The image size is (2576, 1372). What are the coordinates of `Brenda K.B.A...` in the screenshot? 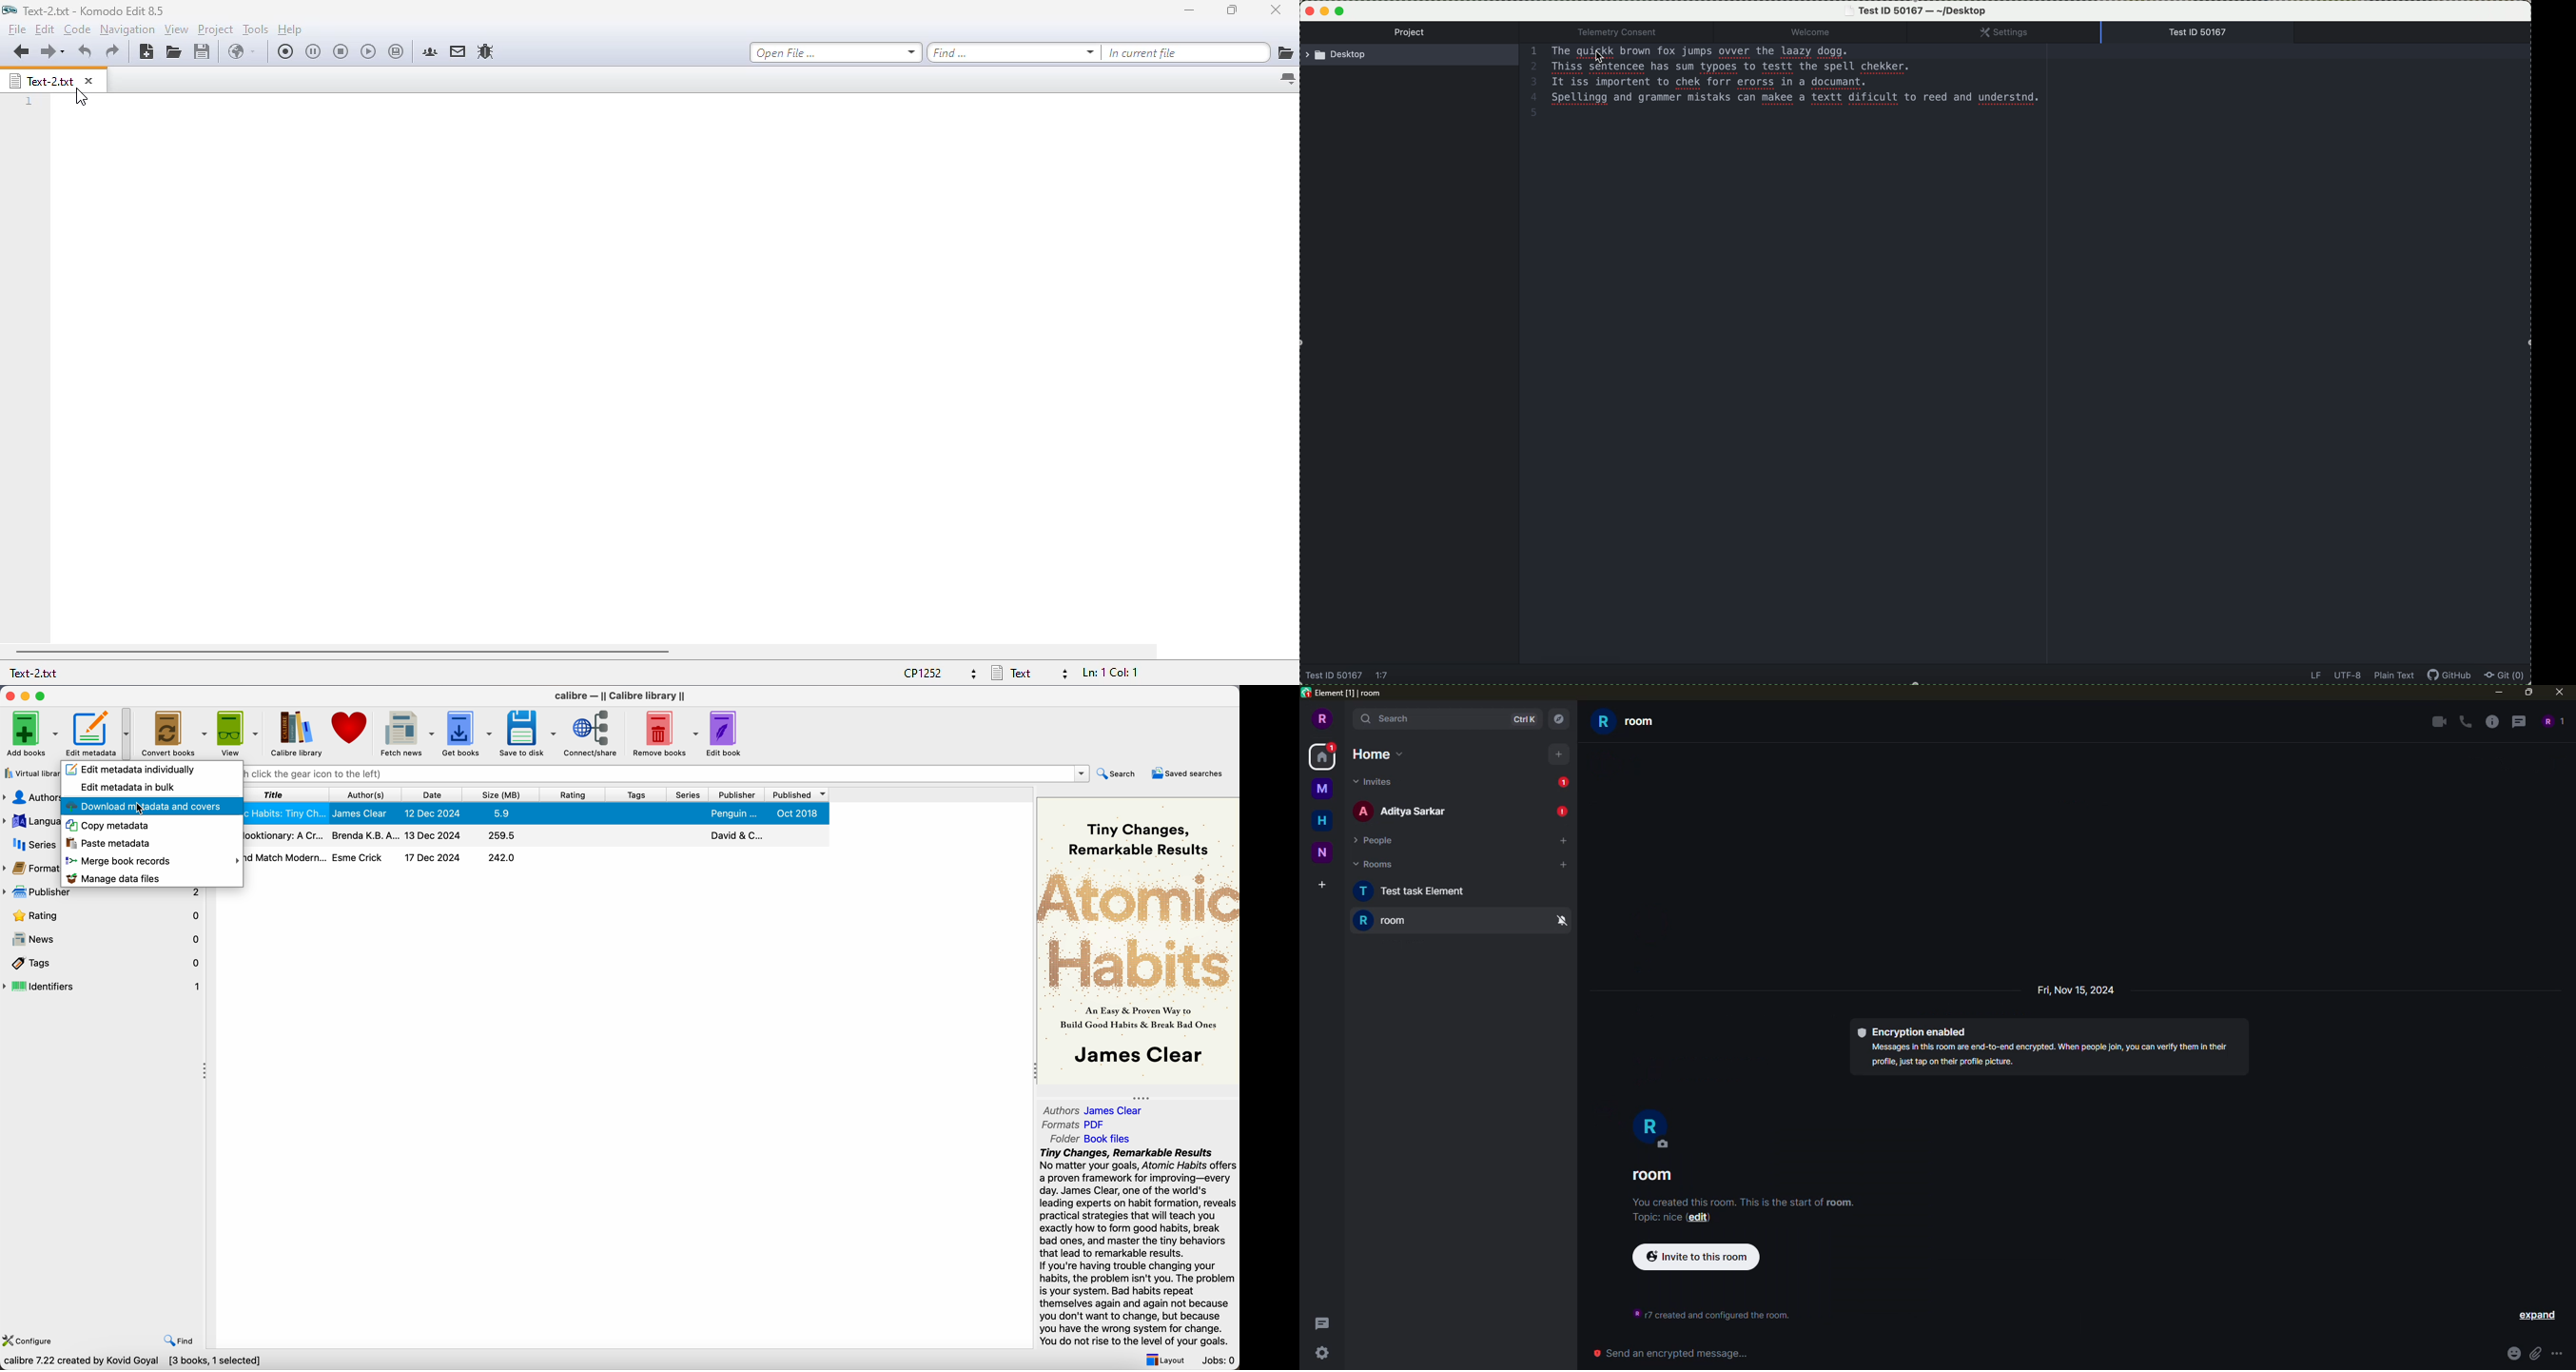 It's located at (365, 836).